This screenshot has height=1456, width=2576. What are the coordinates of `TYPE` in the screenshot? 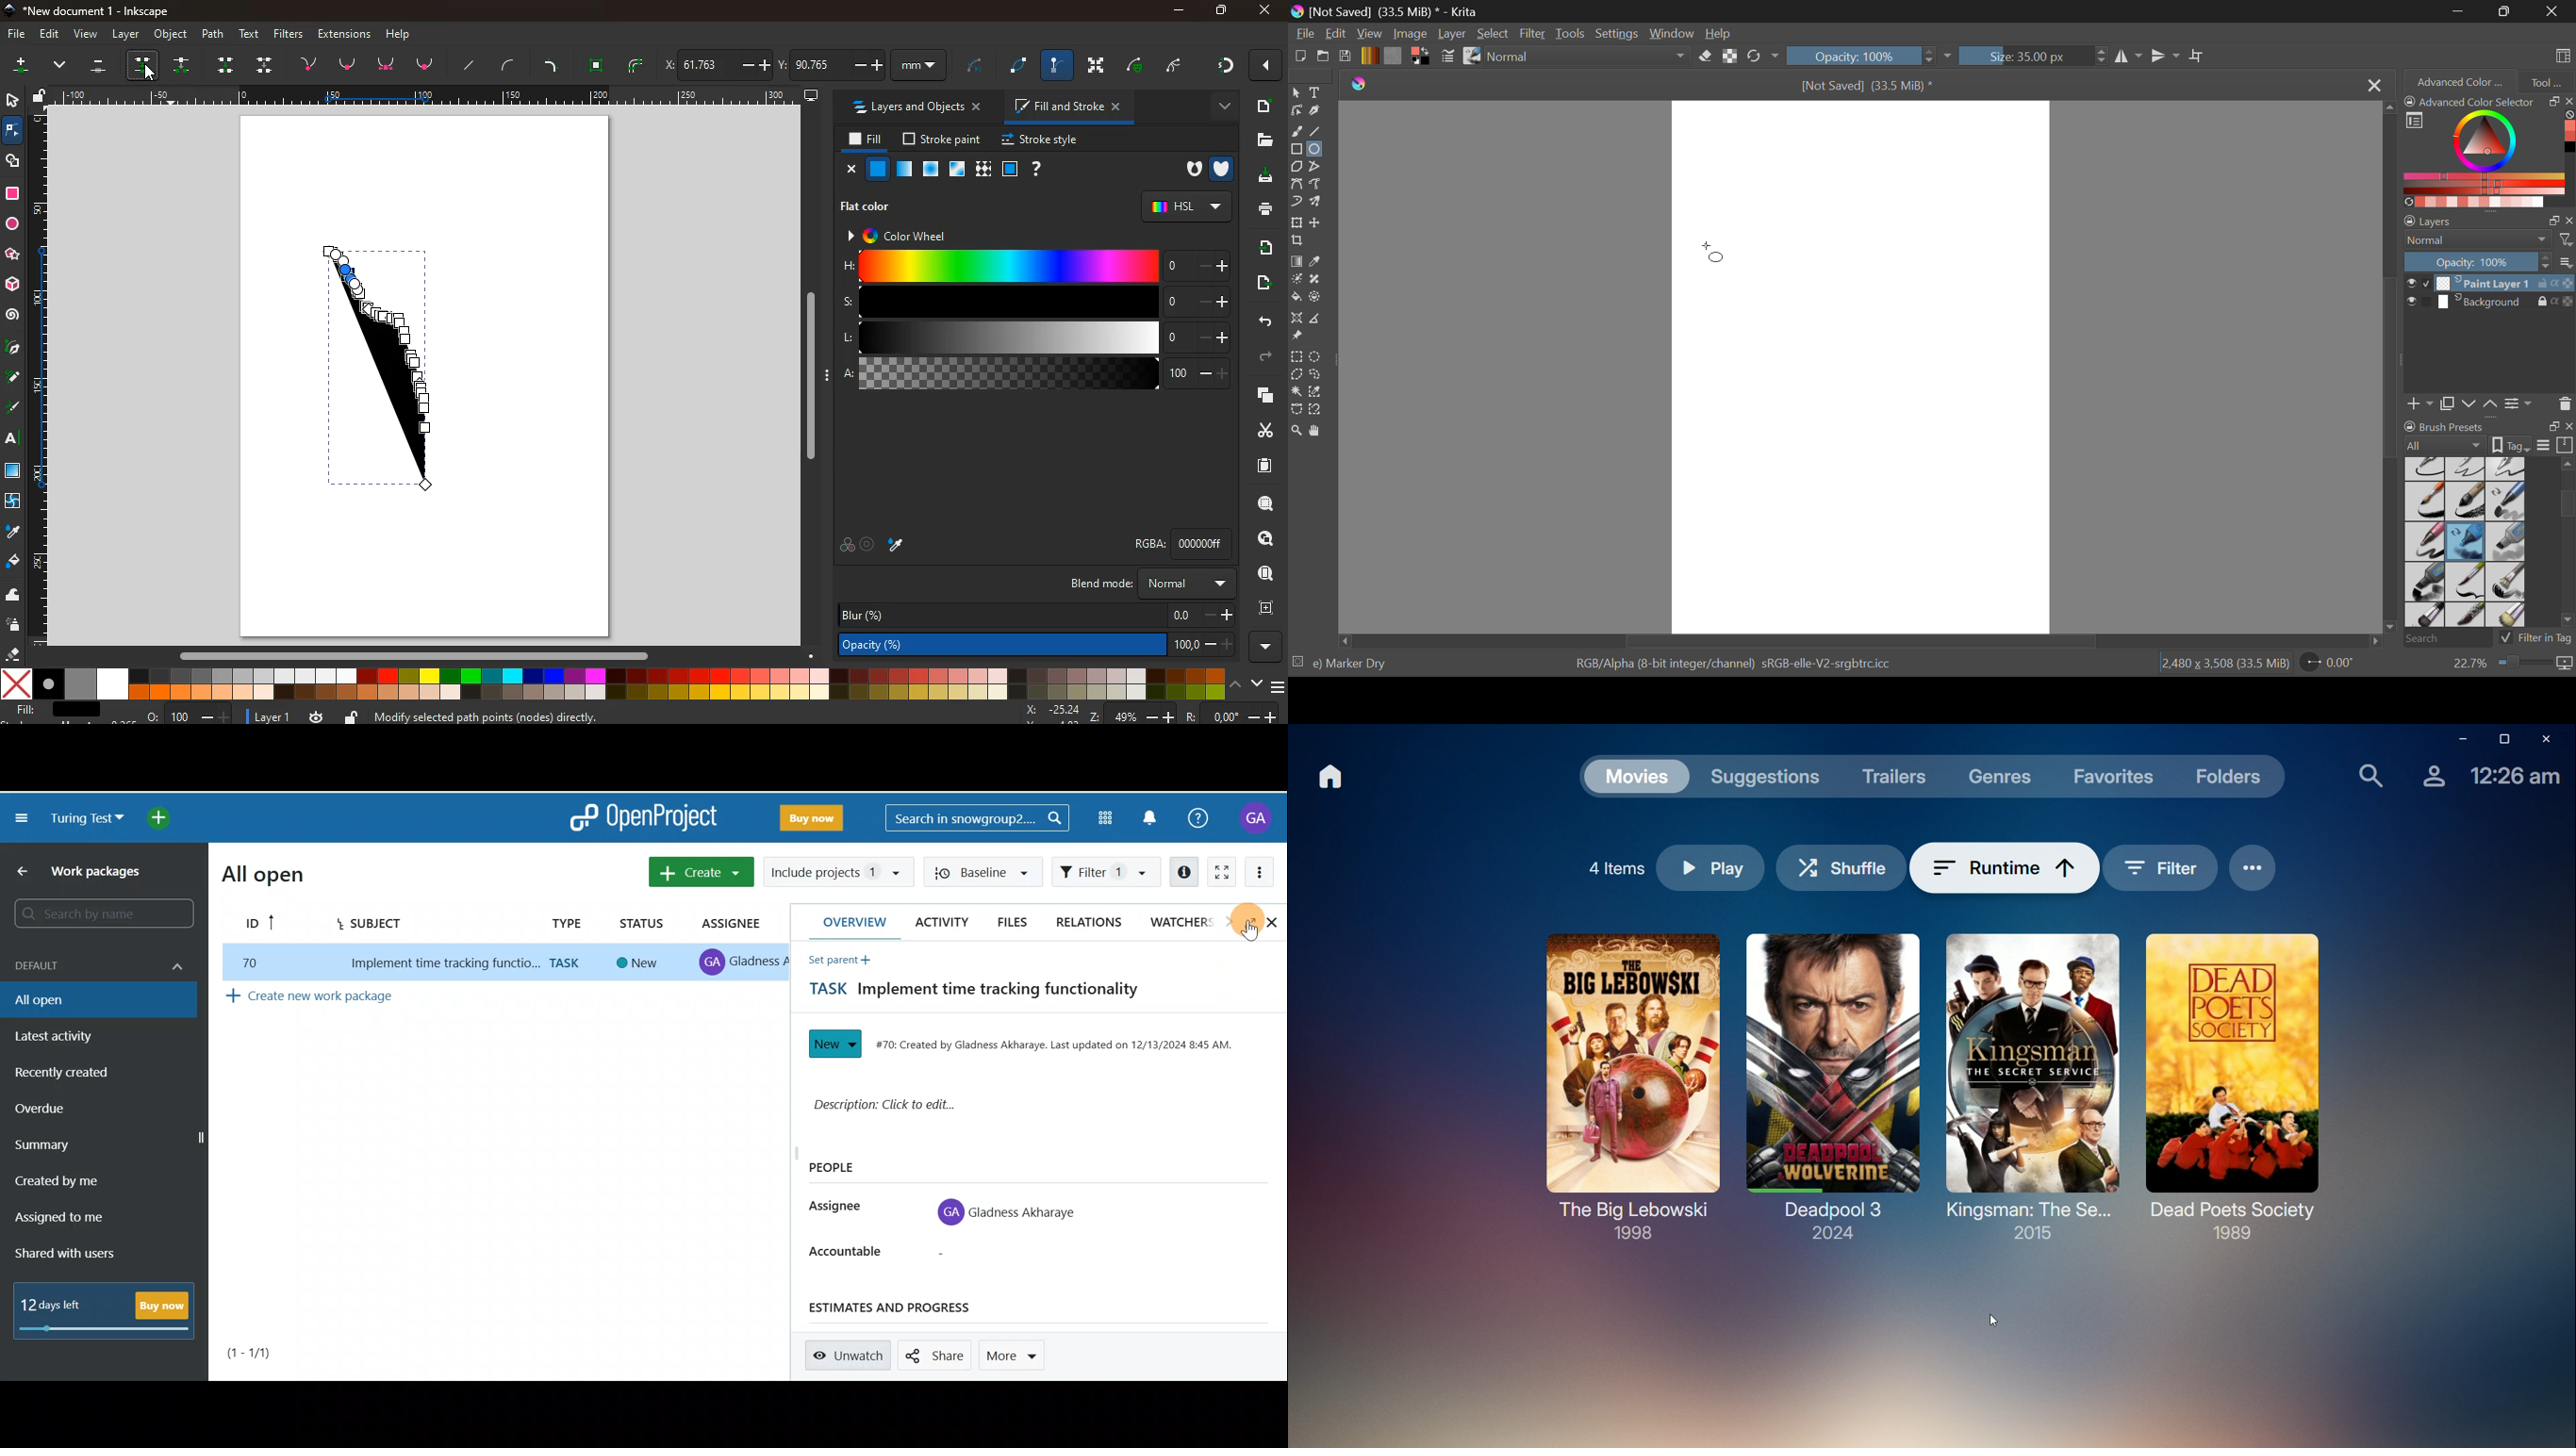 It's located at (571, 925).